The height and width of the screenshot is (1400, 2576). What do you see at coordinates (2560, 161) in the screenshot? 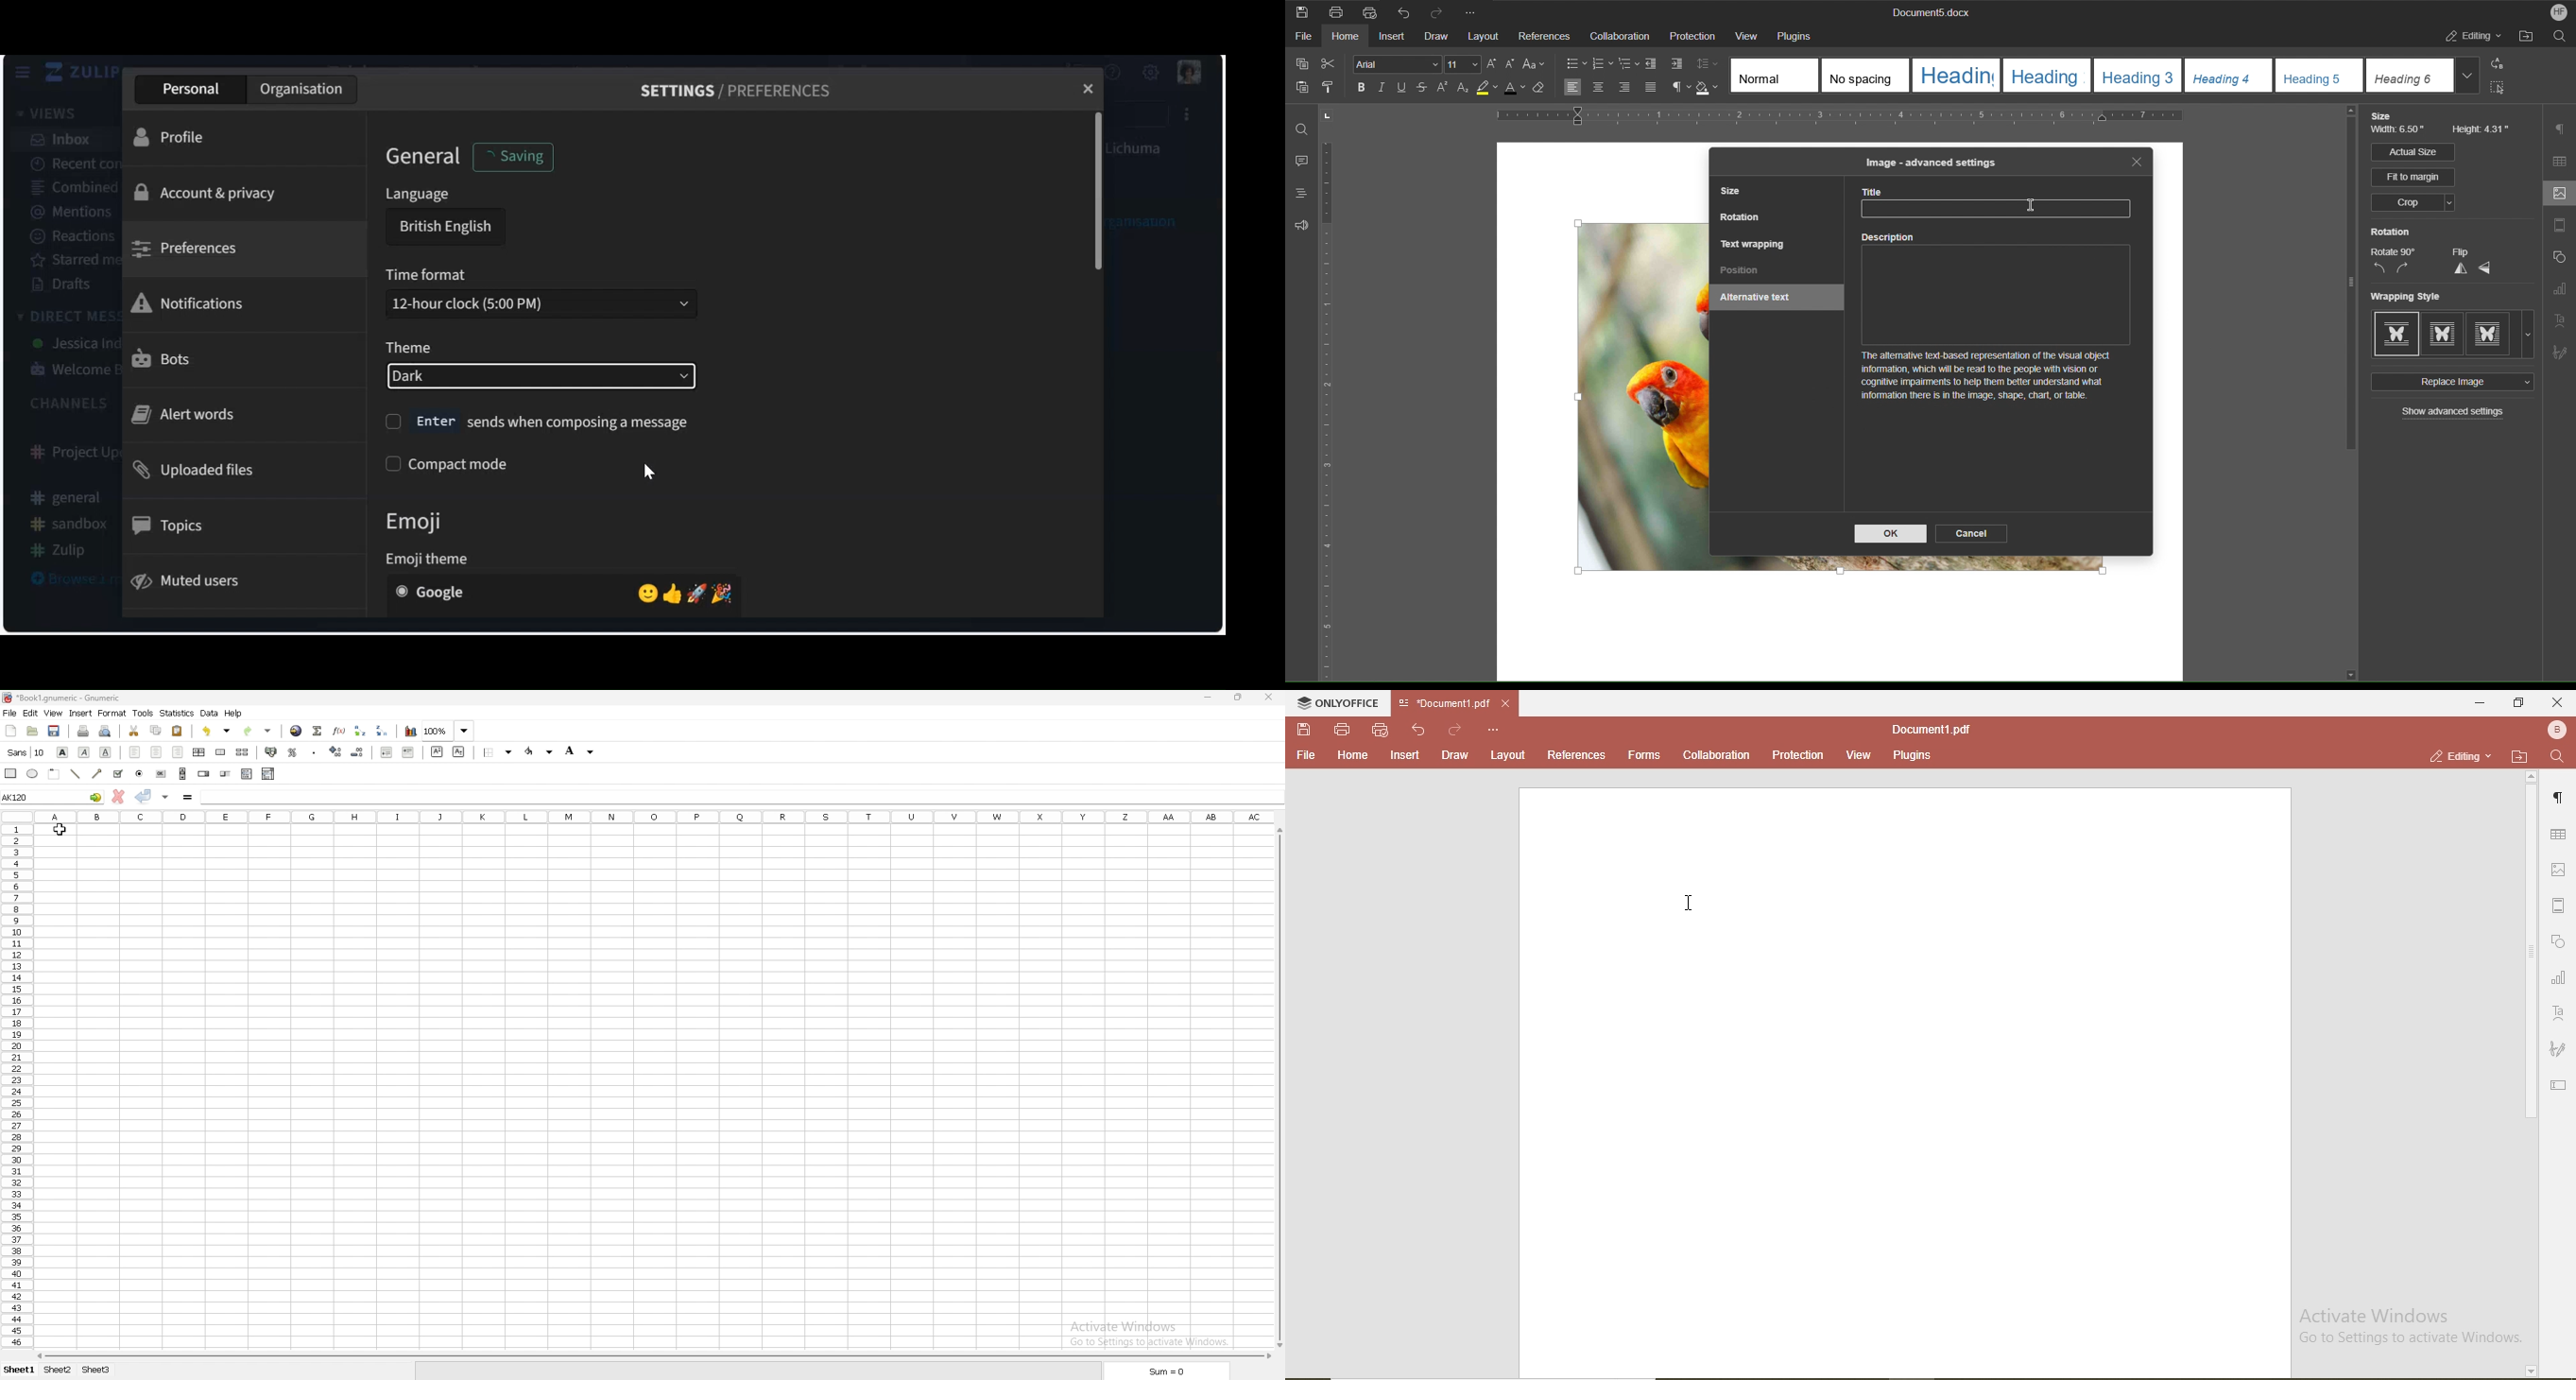
I see `Table Settings` at bounding box center [2560, 161].